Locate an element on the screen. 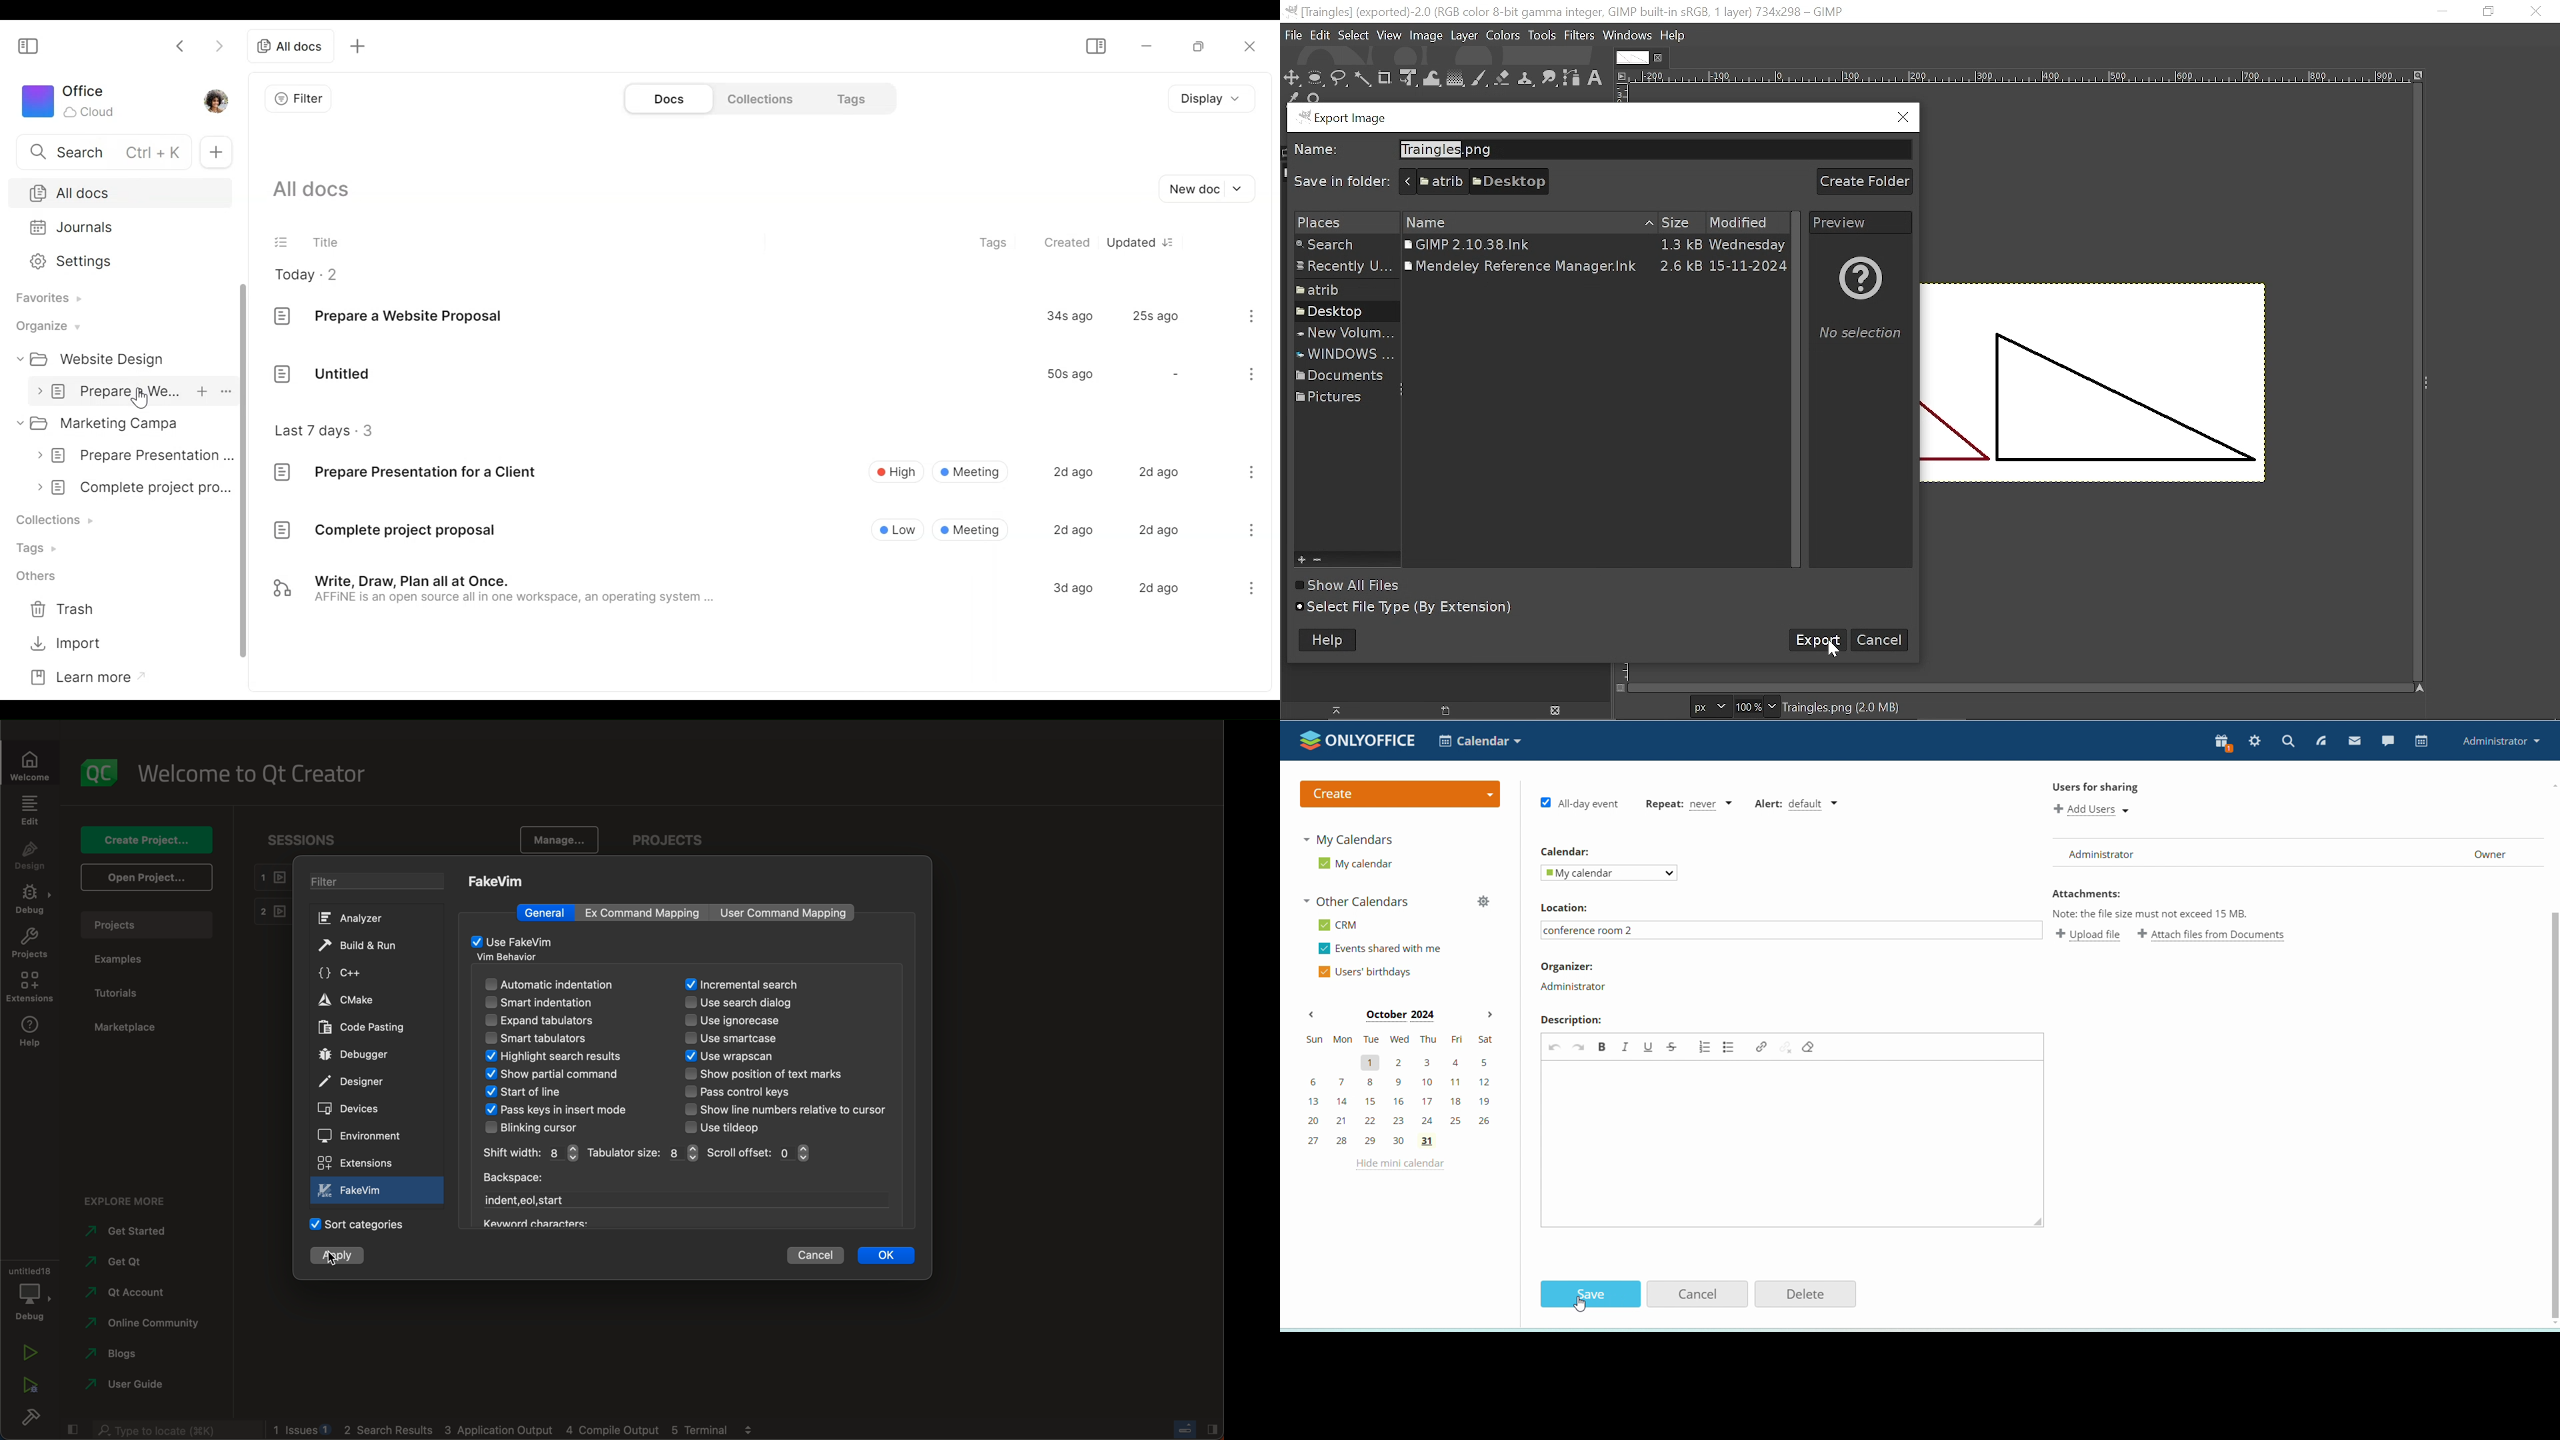 The width and height of the screenshot is (2576, 1456). Document is located at coordinates (767, 317).